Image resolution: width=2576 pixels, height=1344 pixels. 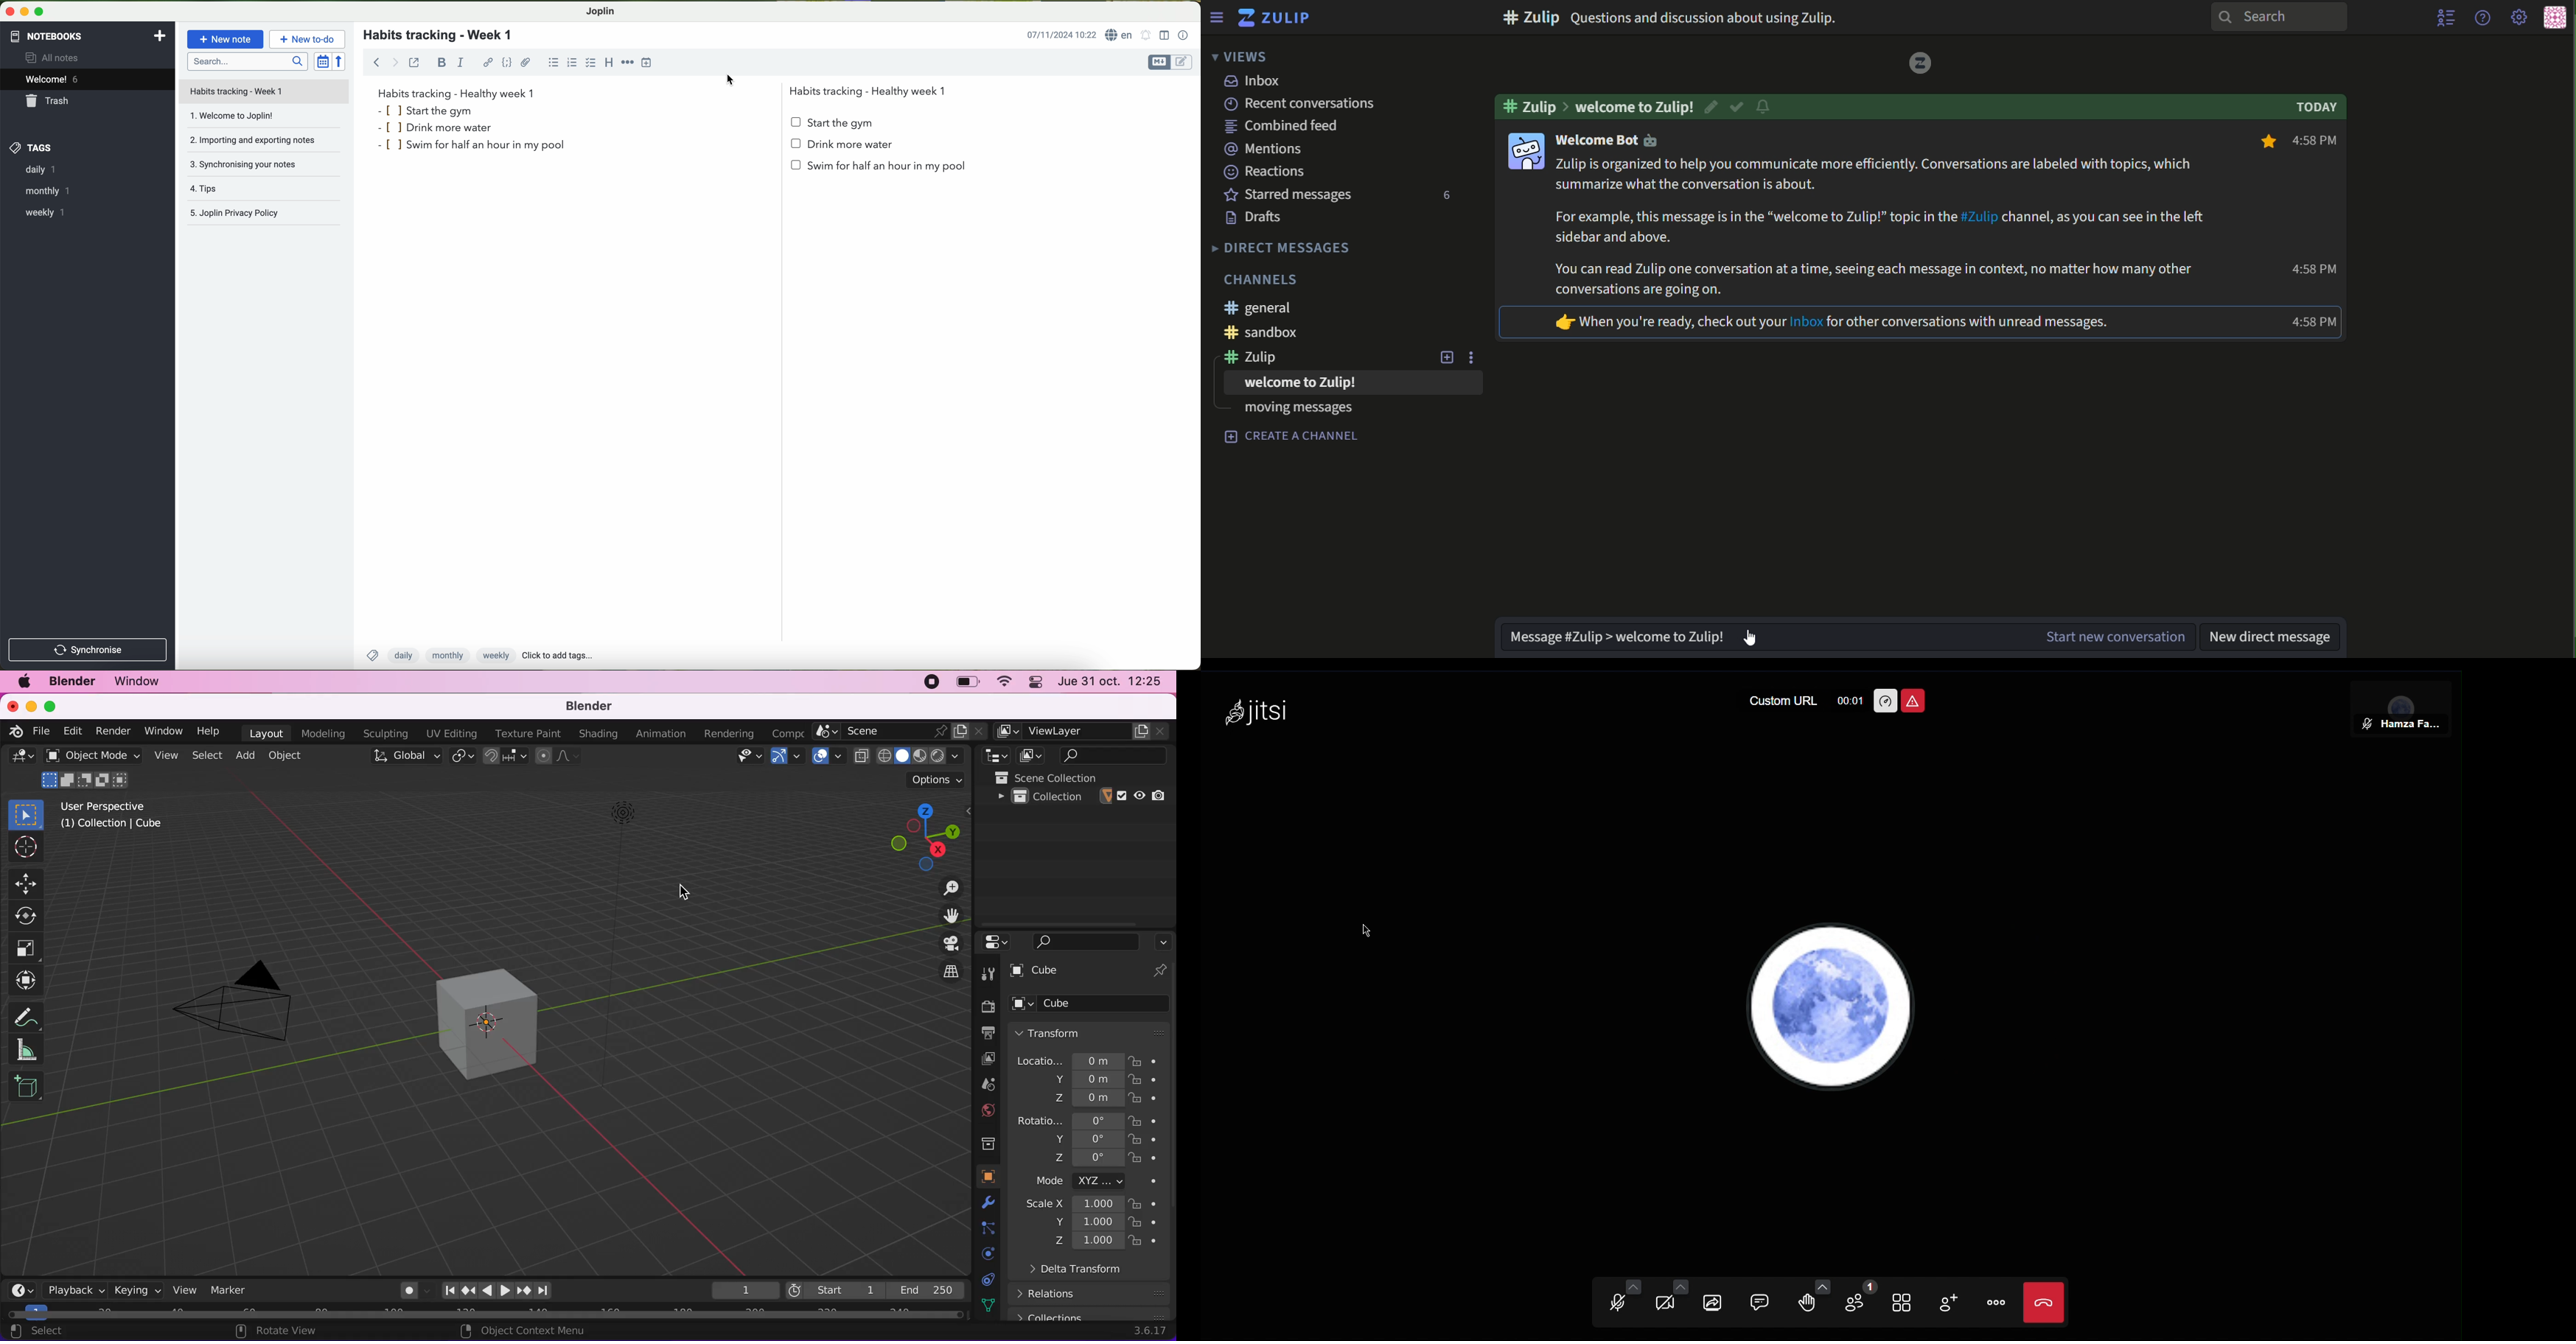 What do you see at coordinates (1274, 18) in the screenshot?
I see `logo and title` at bounding box center [1274, 18].